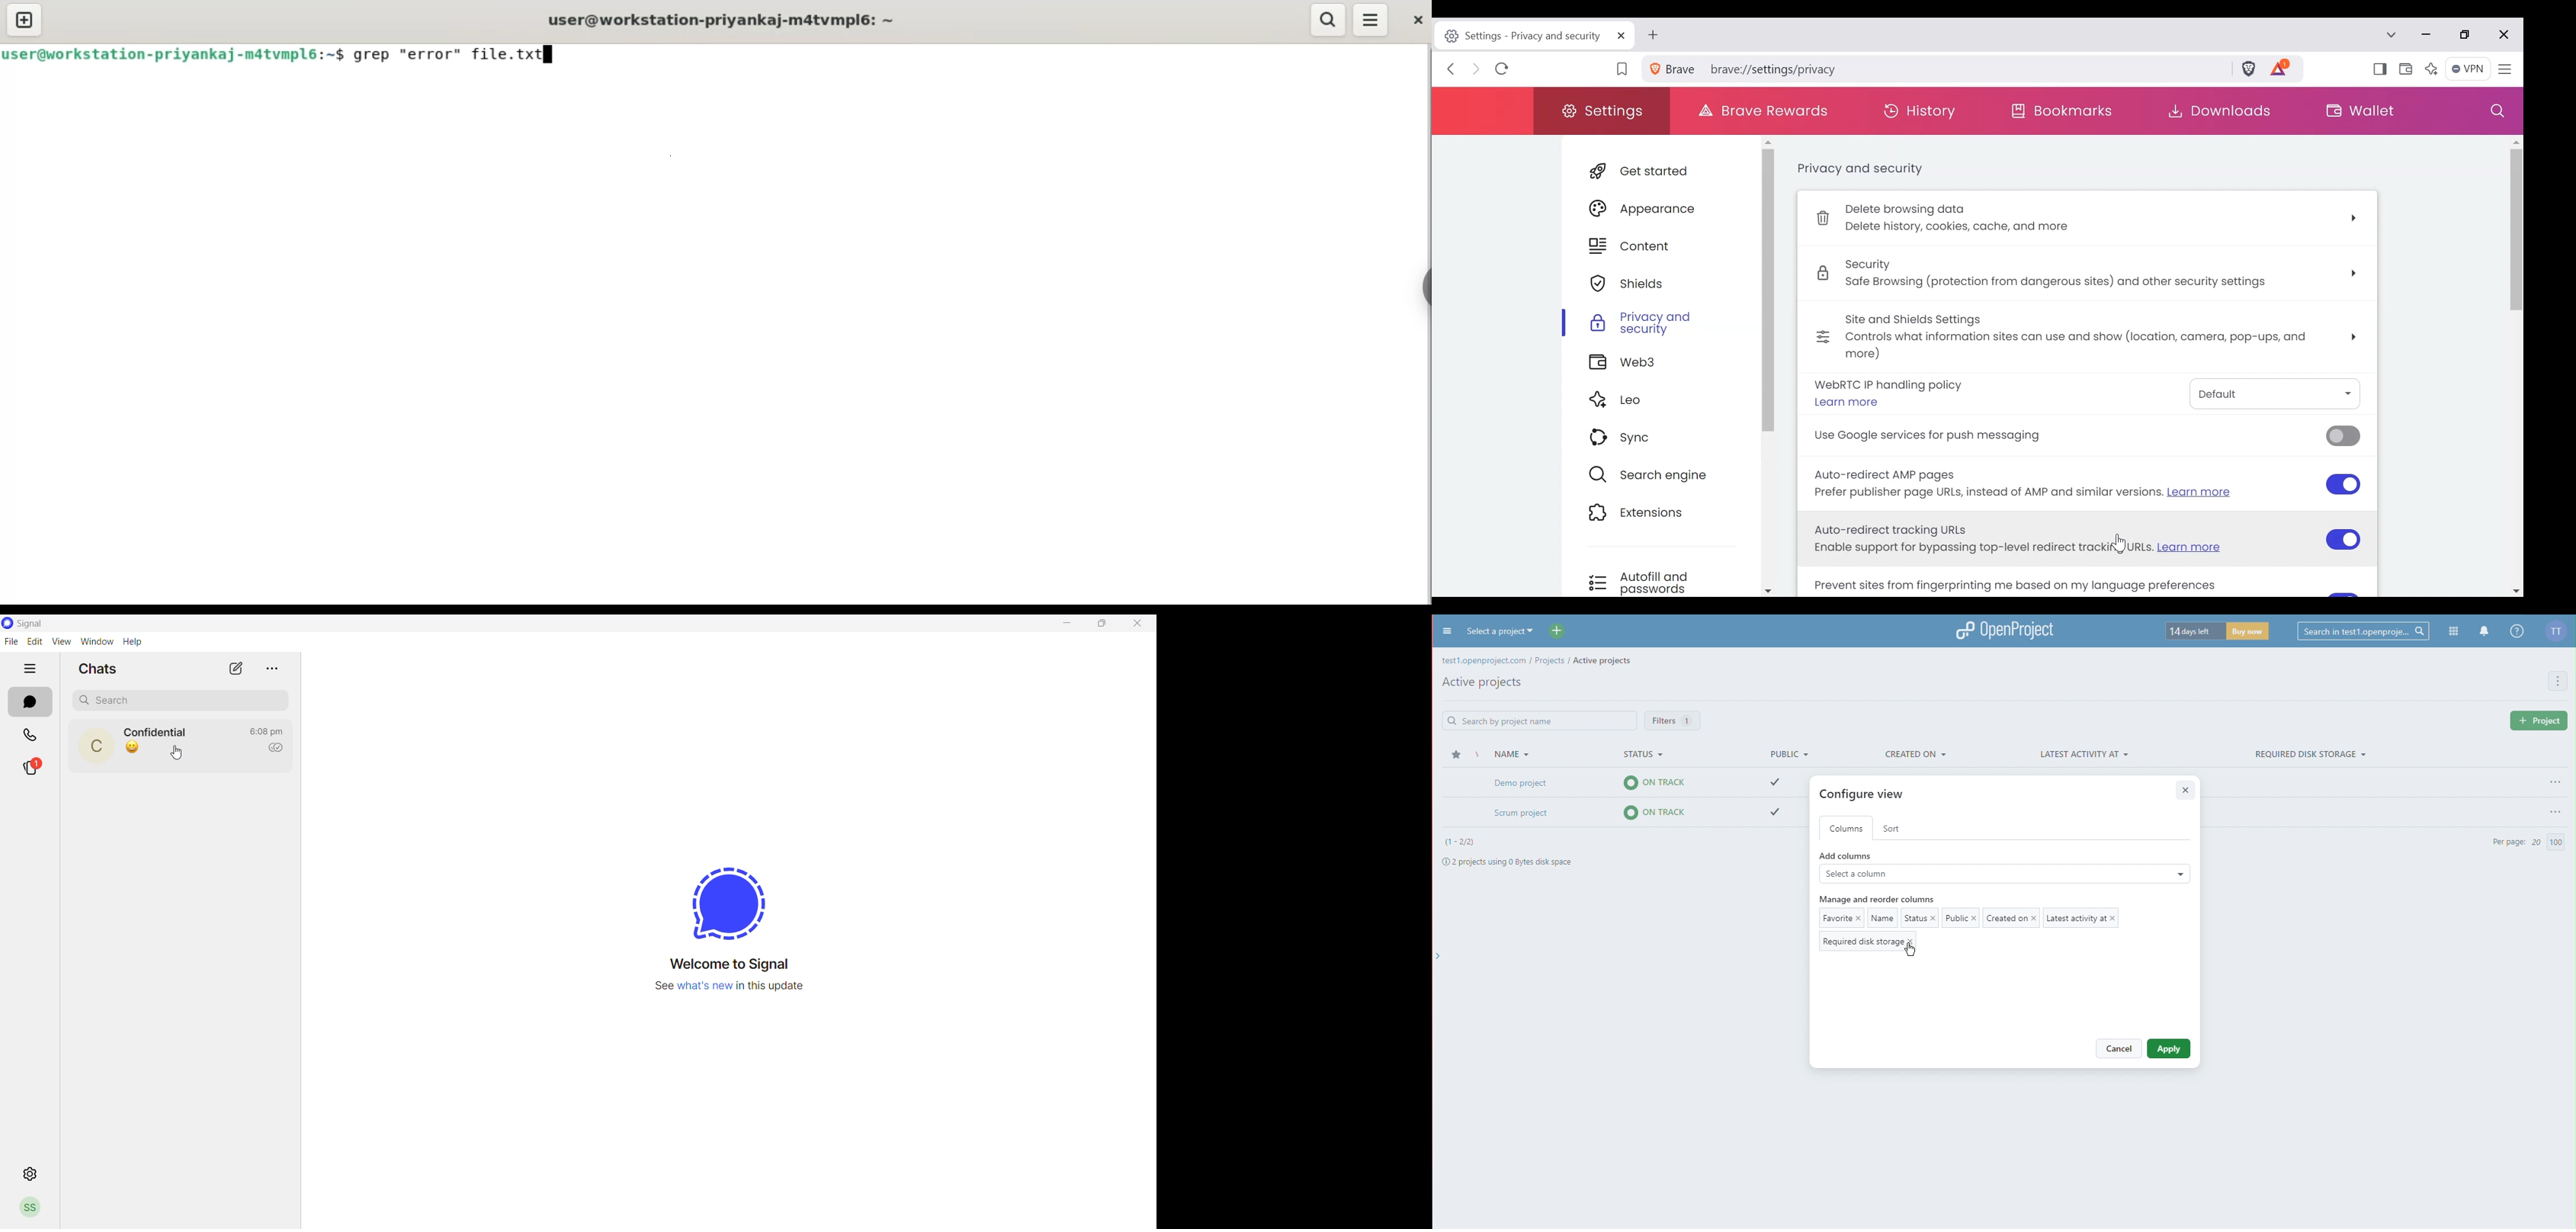  What do you see at coordinates (2119, 1048) in the screenshot?
I see `Cancel` at bounding box center [2119, 1048].